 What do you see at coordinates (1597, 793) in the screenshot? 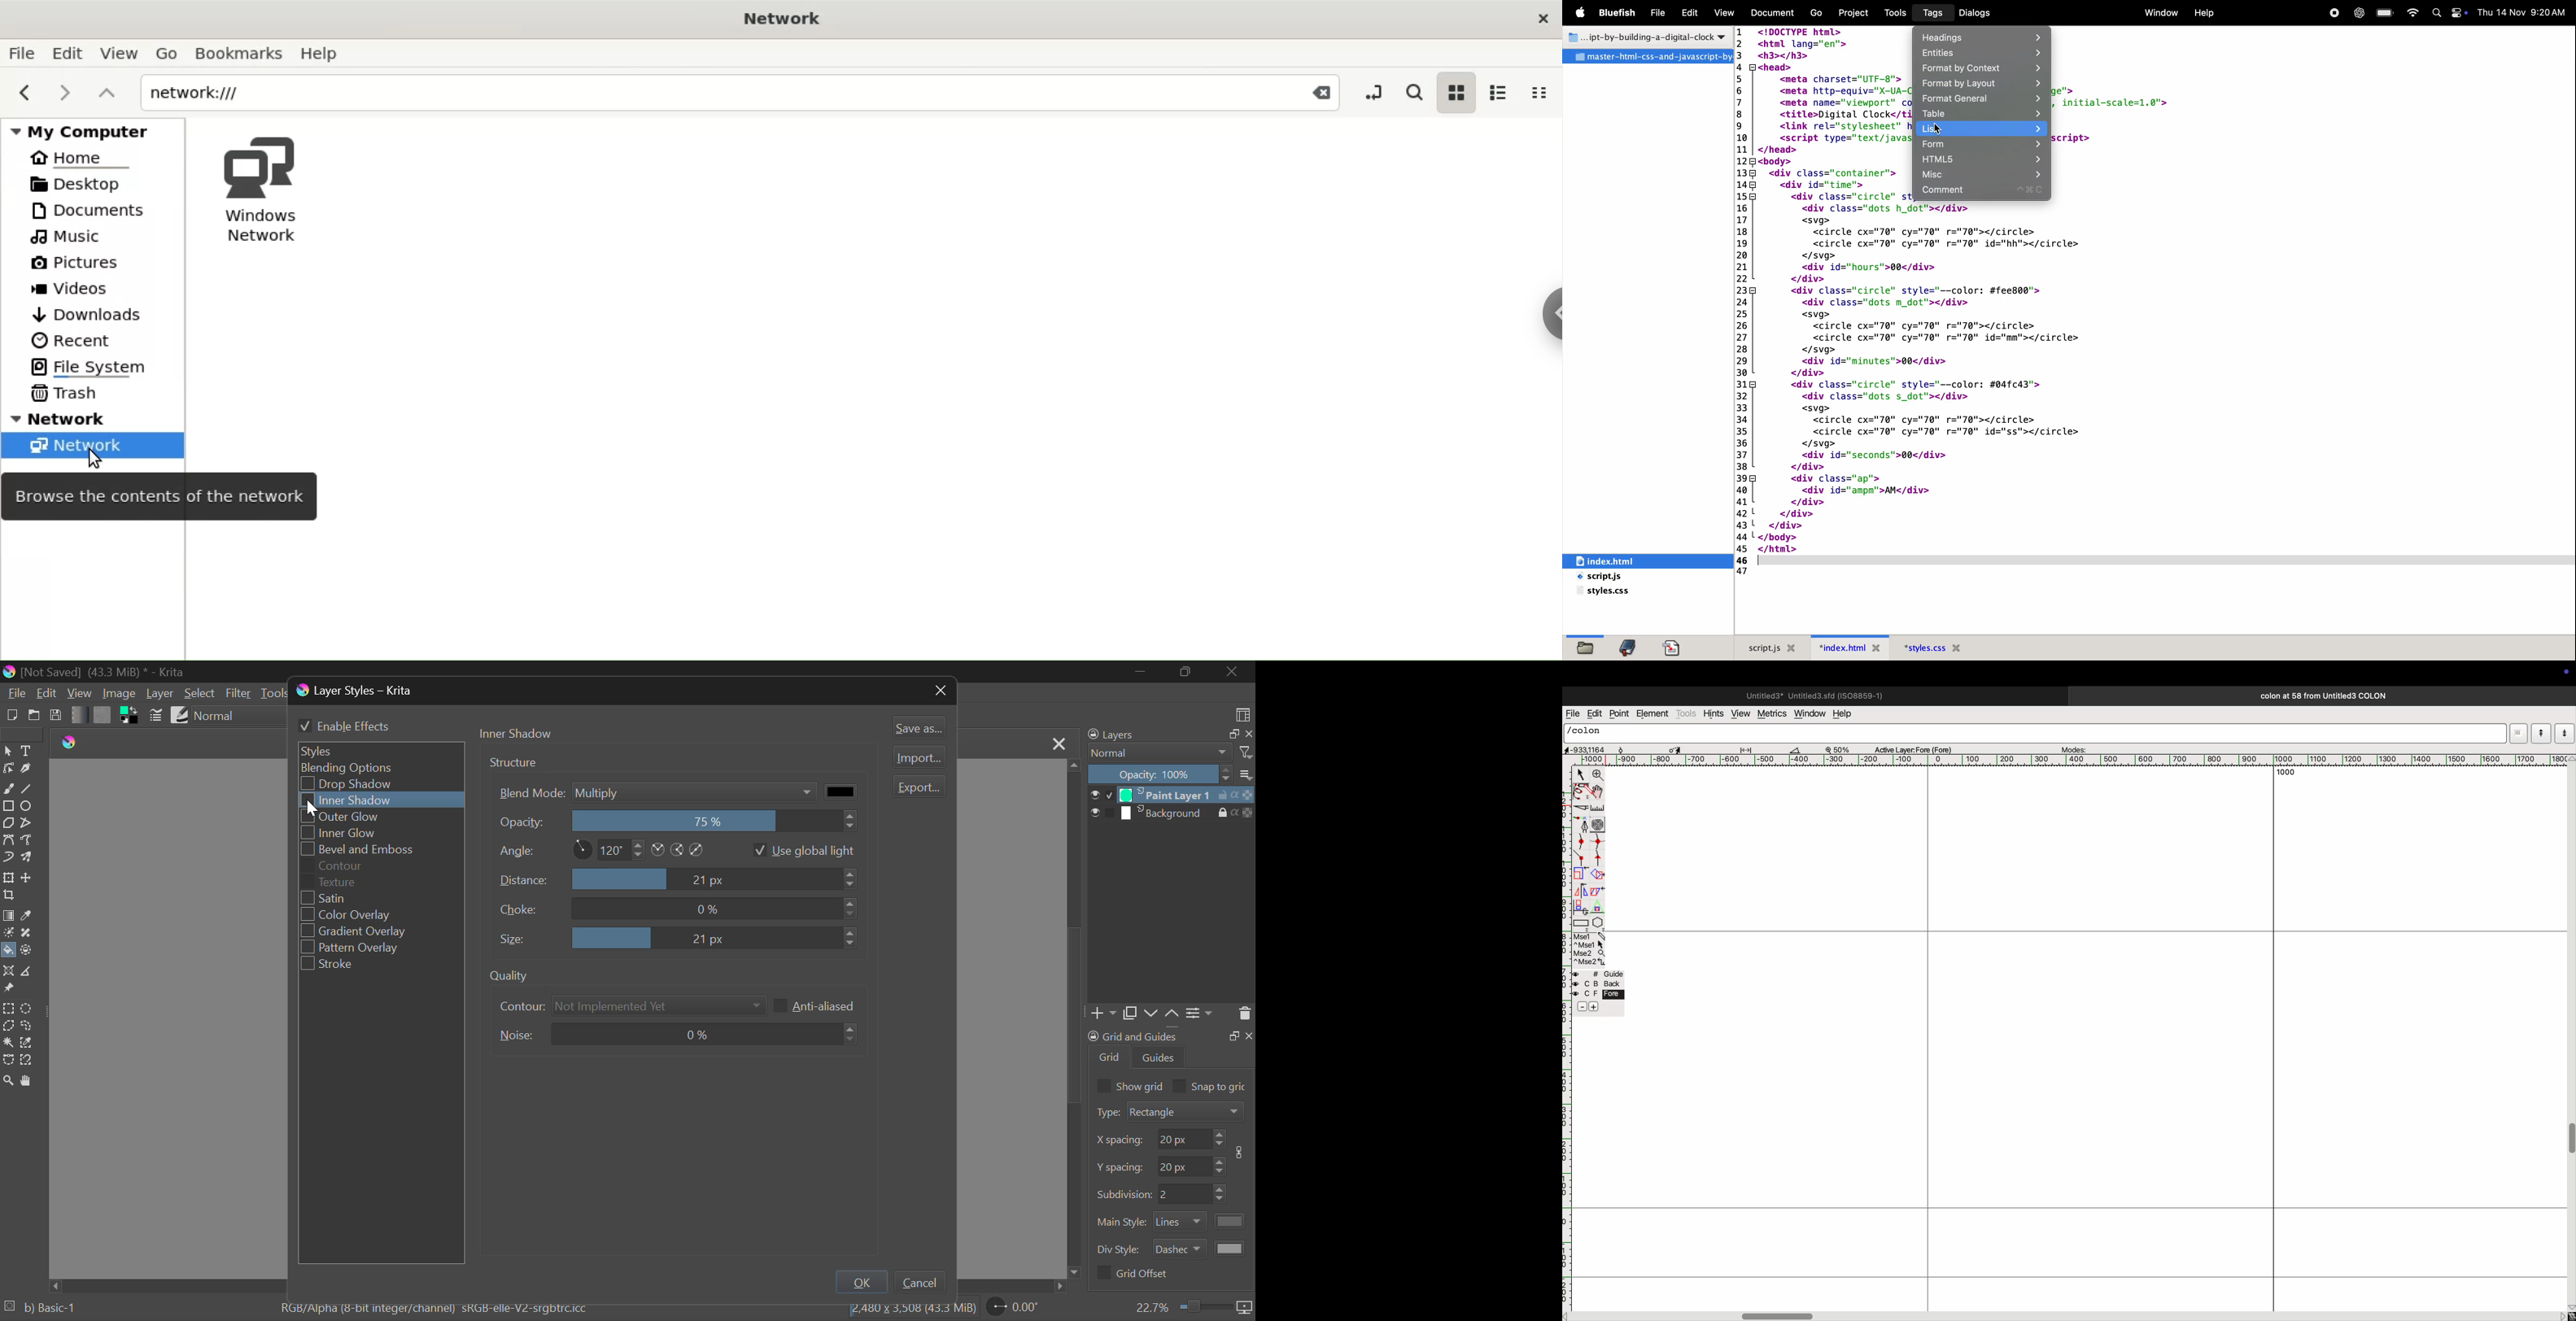
I see `toogle` at bounding box center [1597, 793].